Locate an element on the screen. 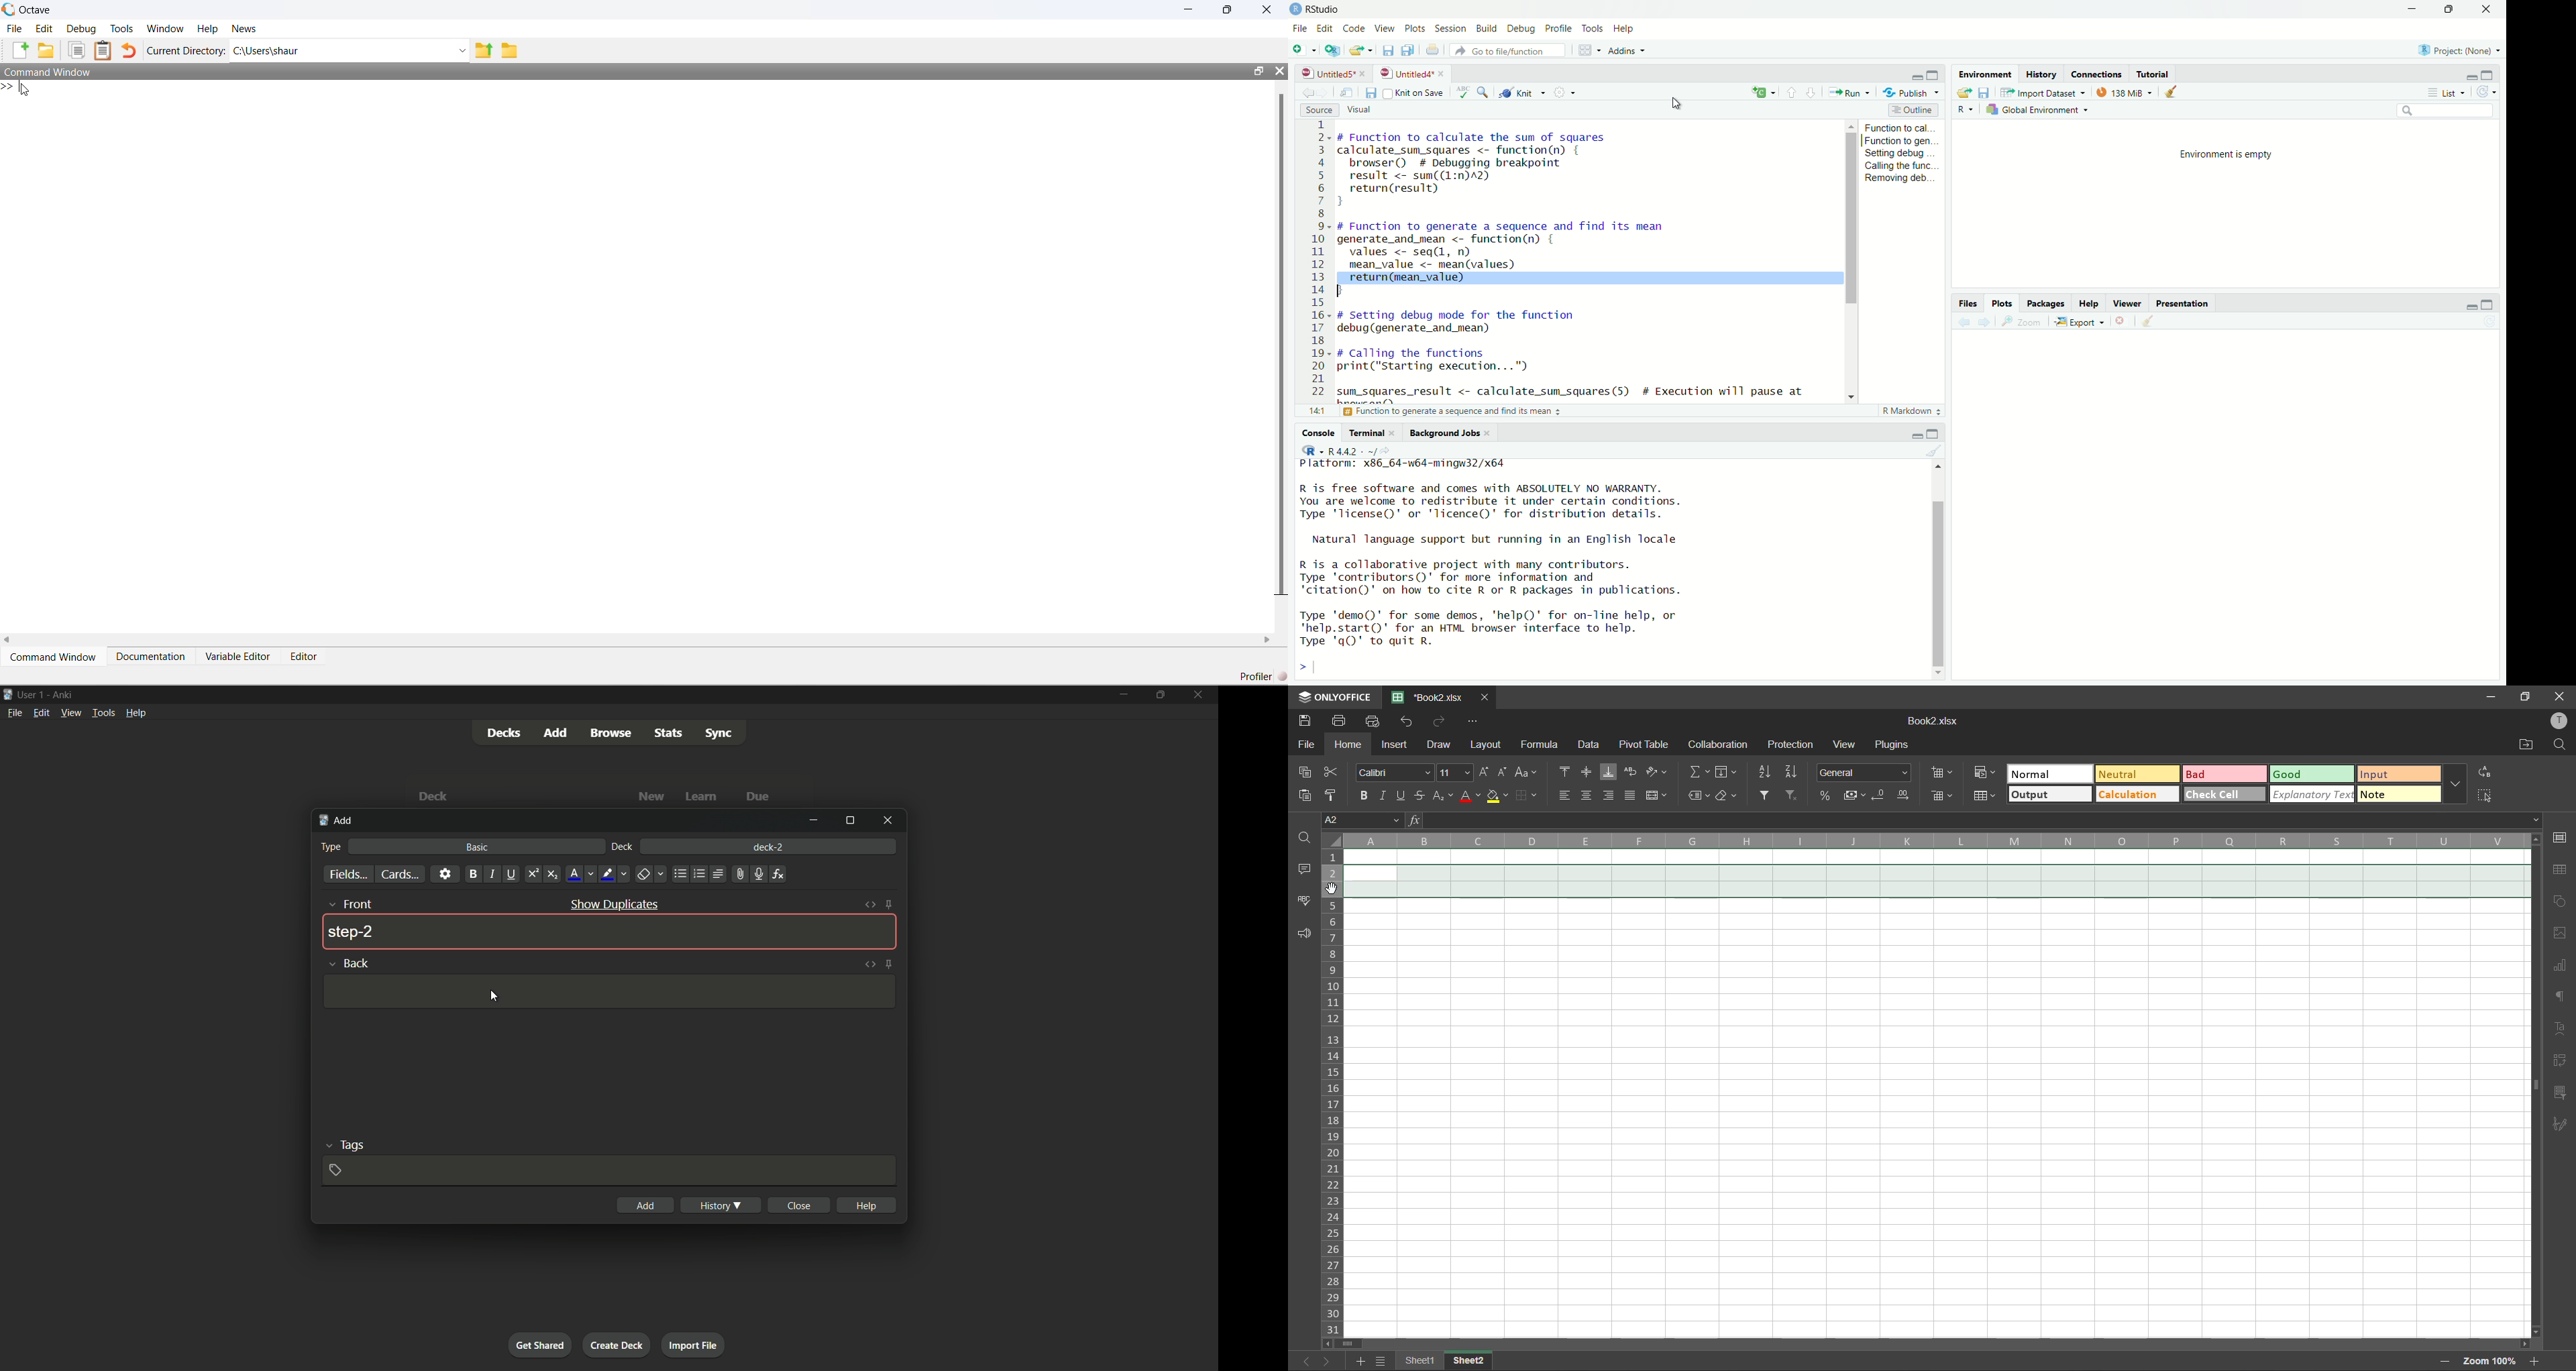 This screenshot has width=2576, height=1372. borders is located at coordinates (1528, 795).